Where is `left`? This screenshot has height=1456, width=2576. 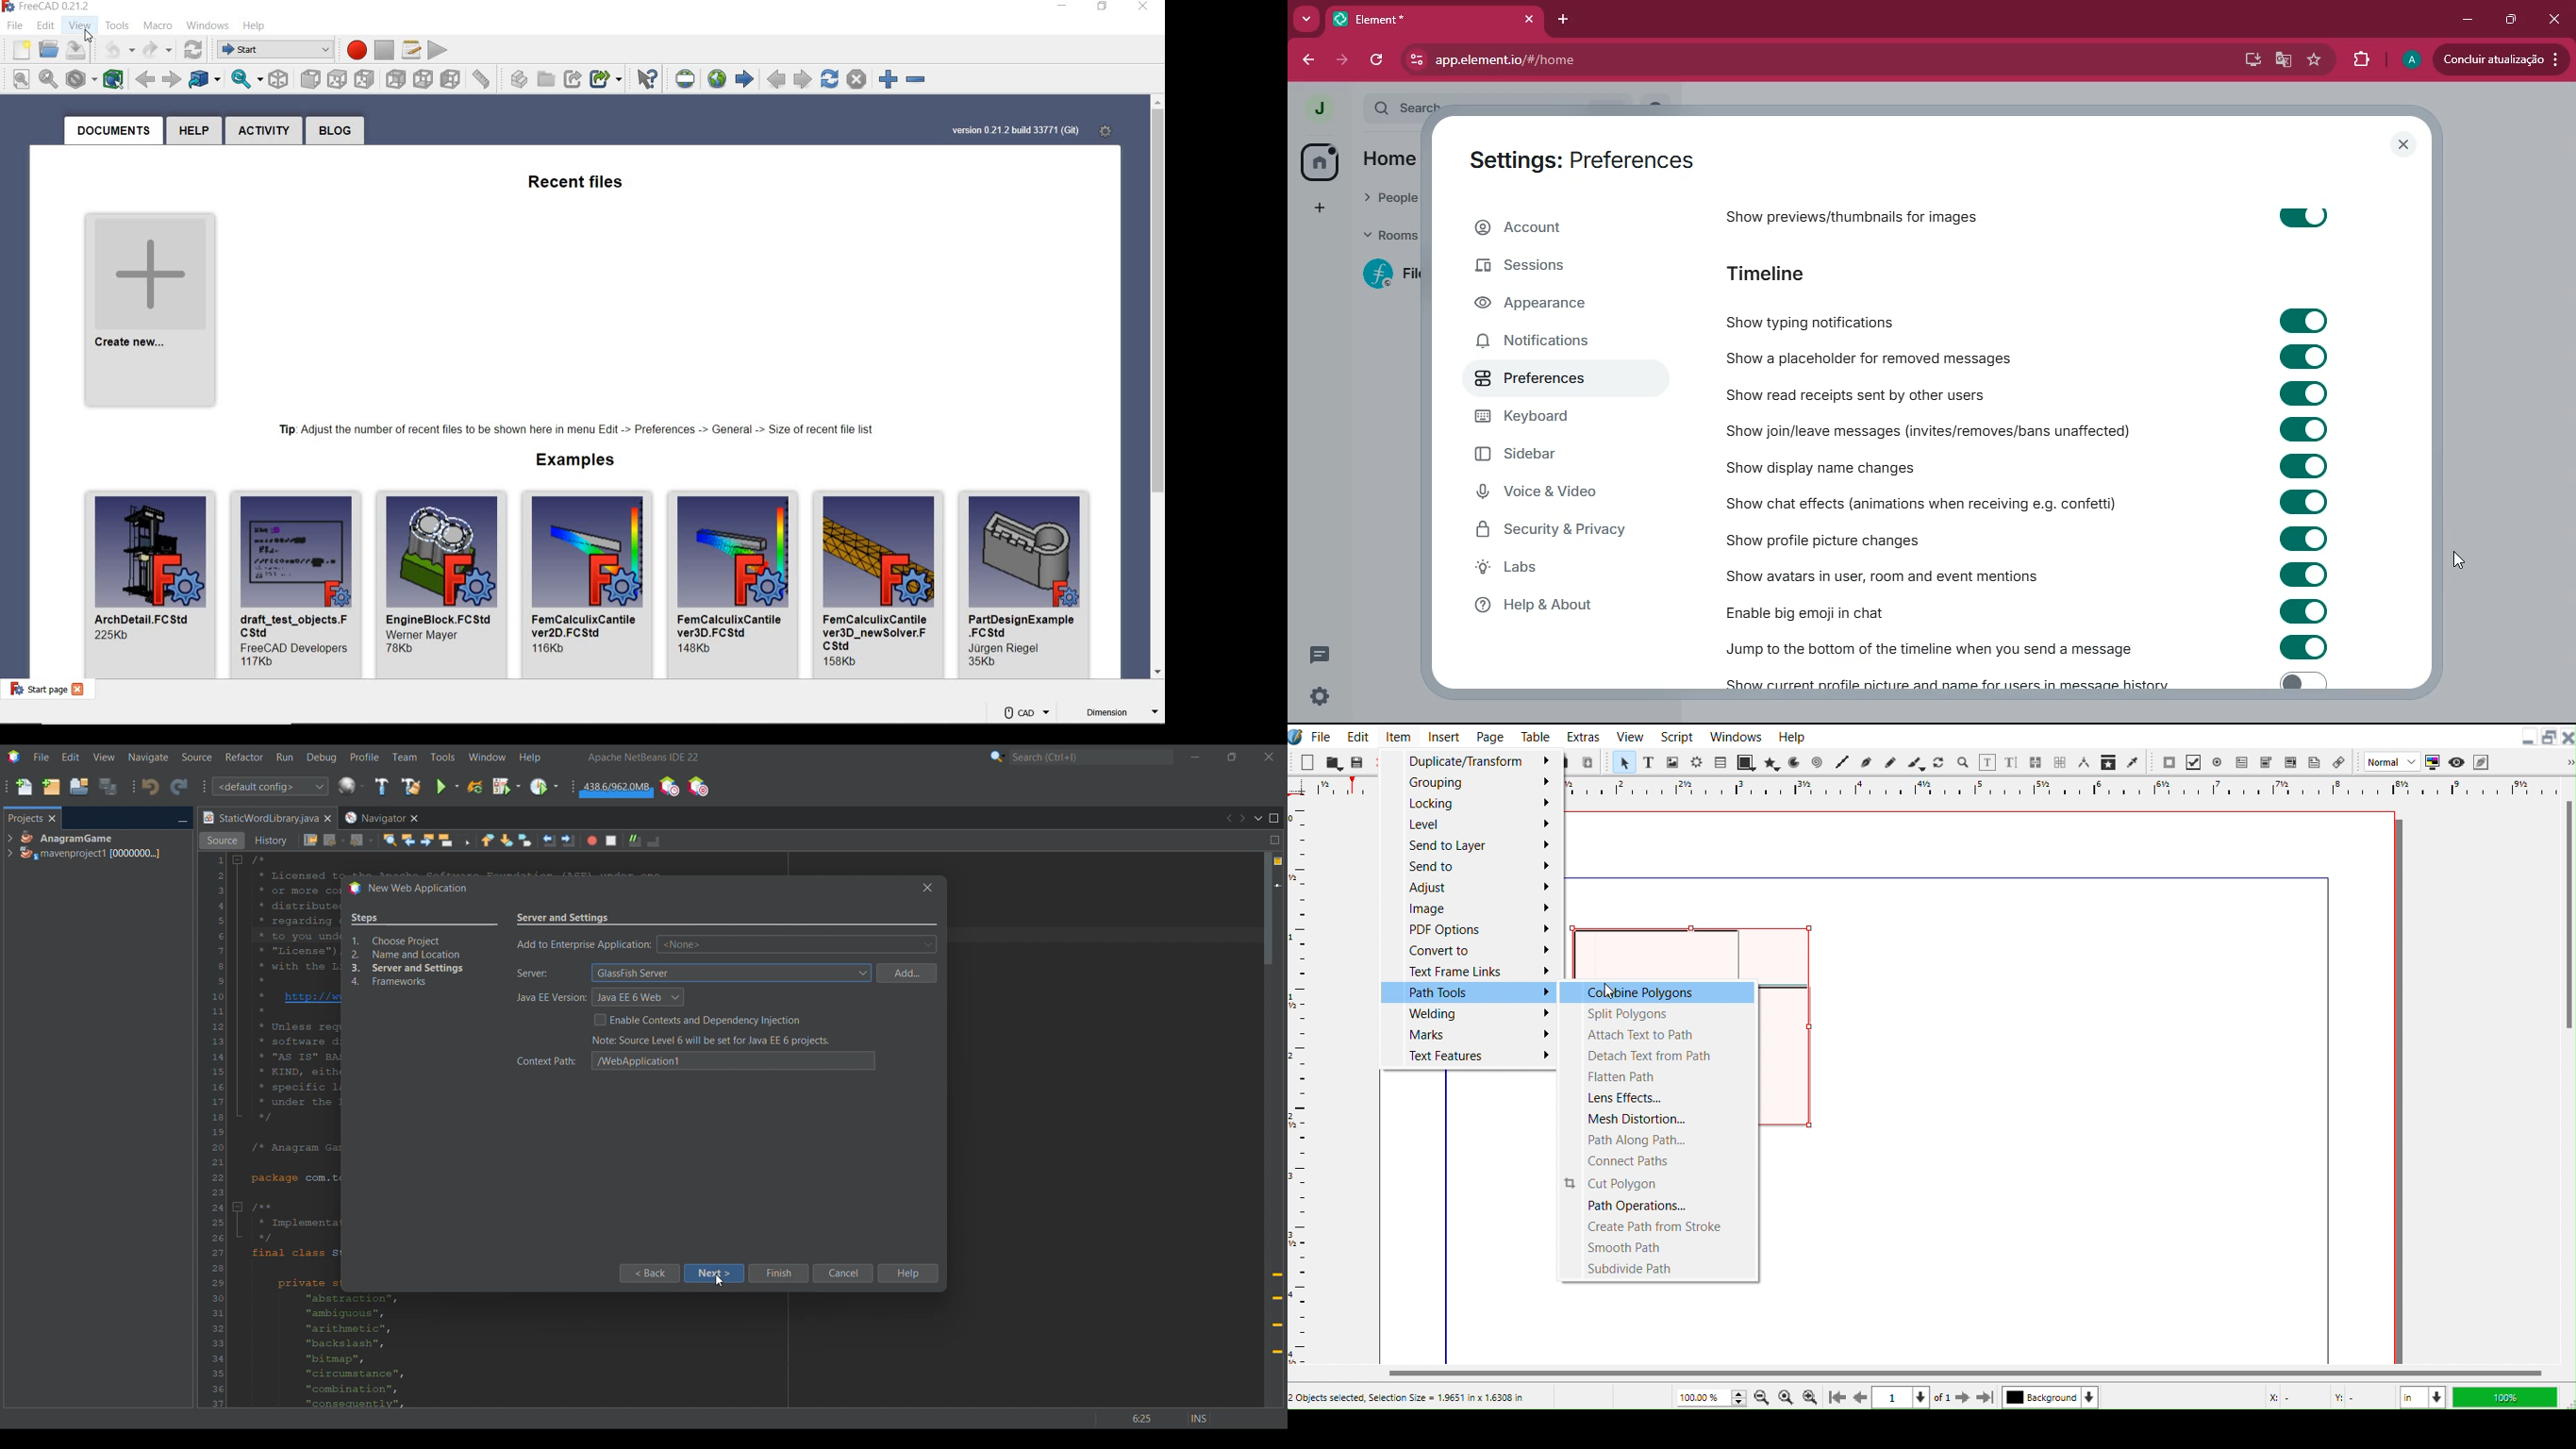
left is located at coordinates (452, 79).